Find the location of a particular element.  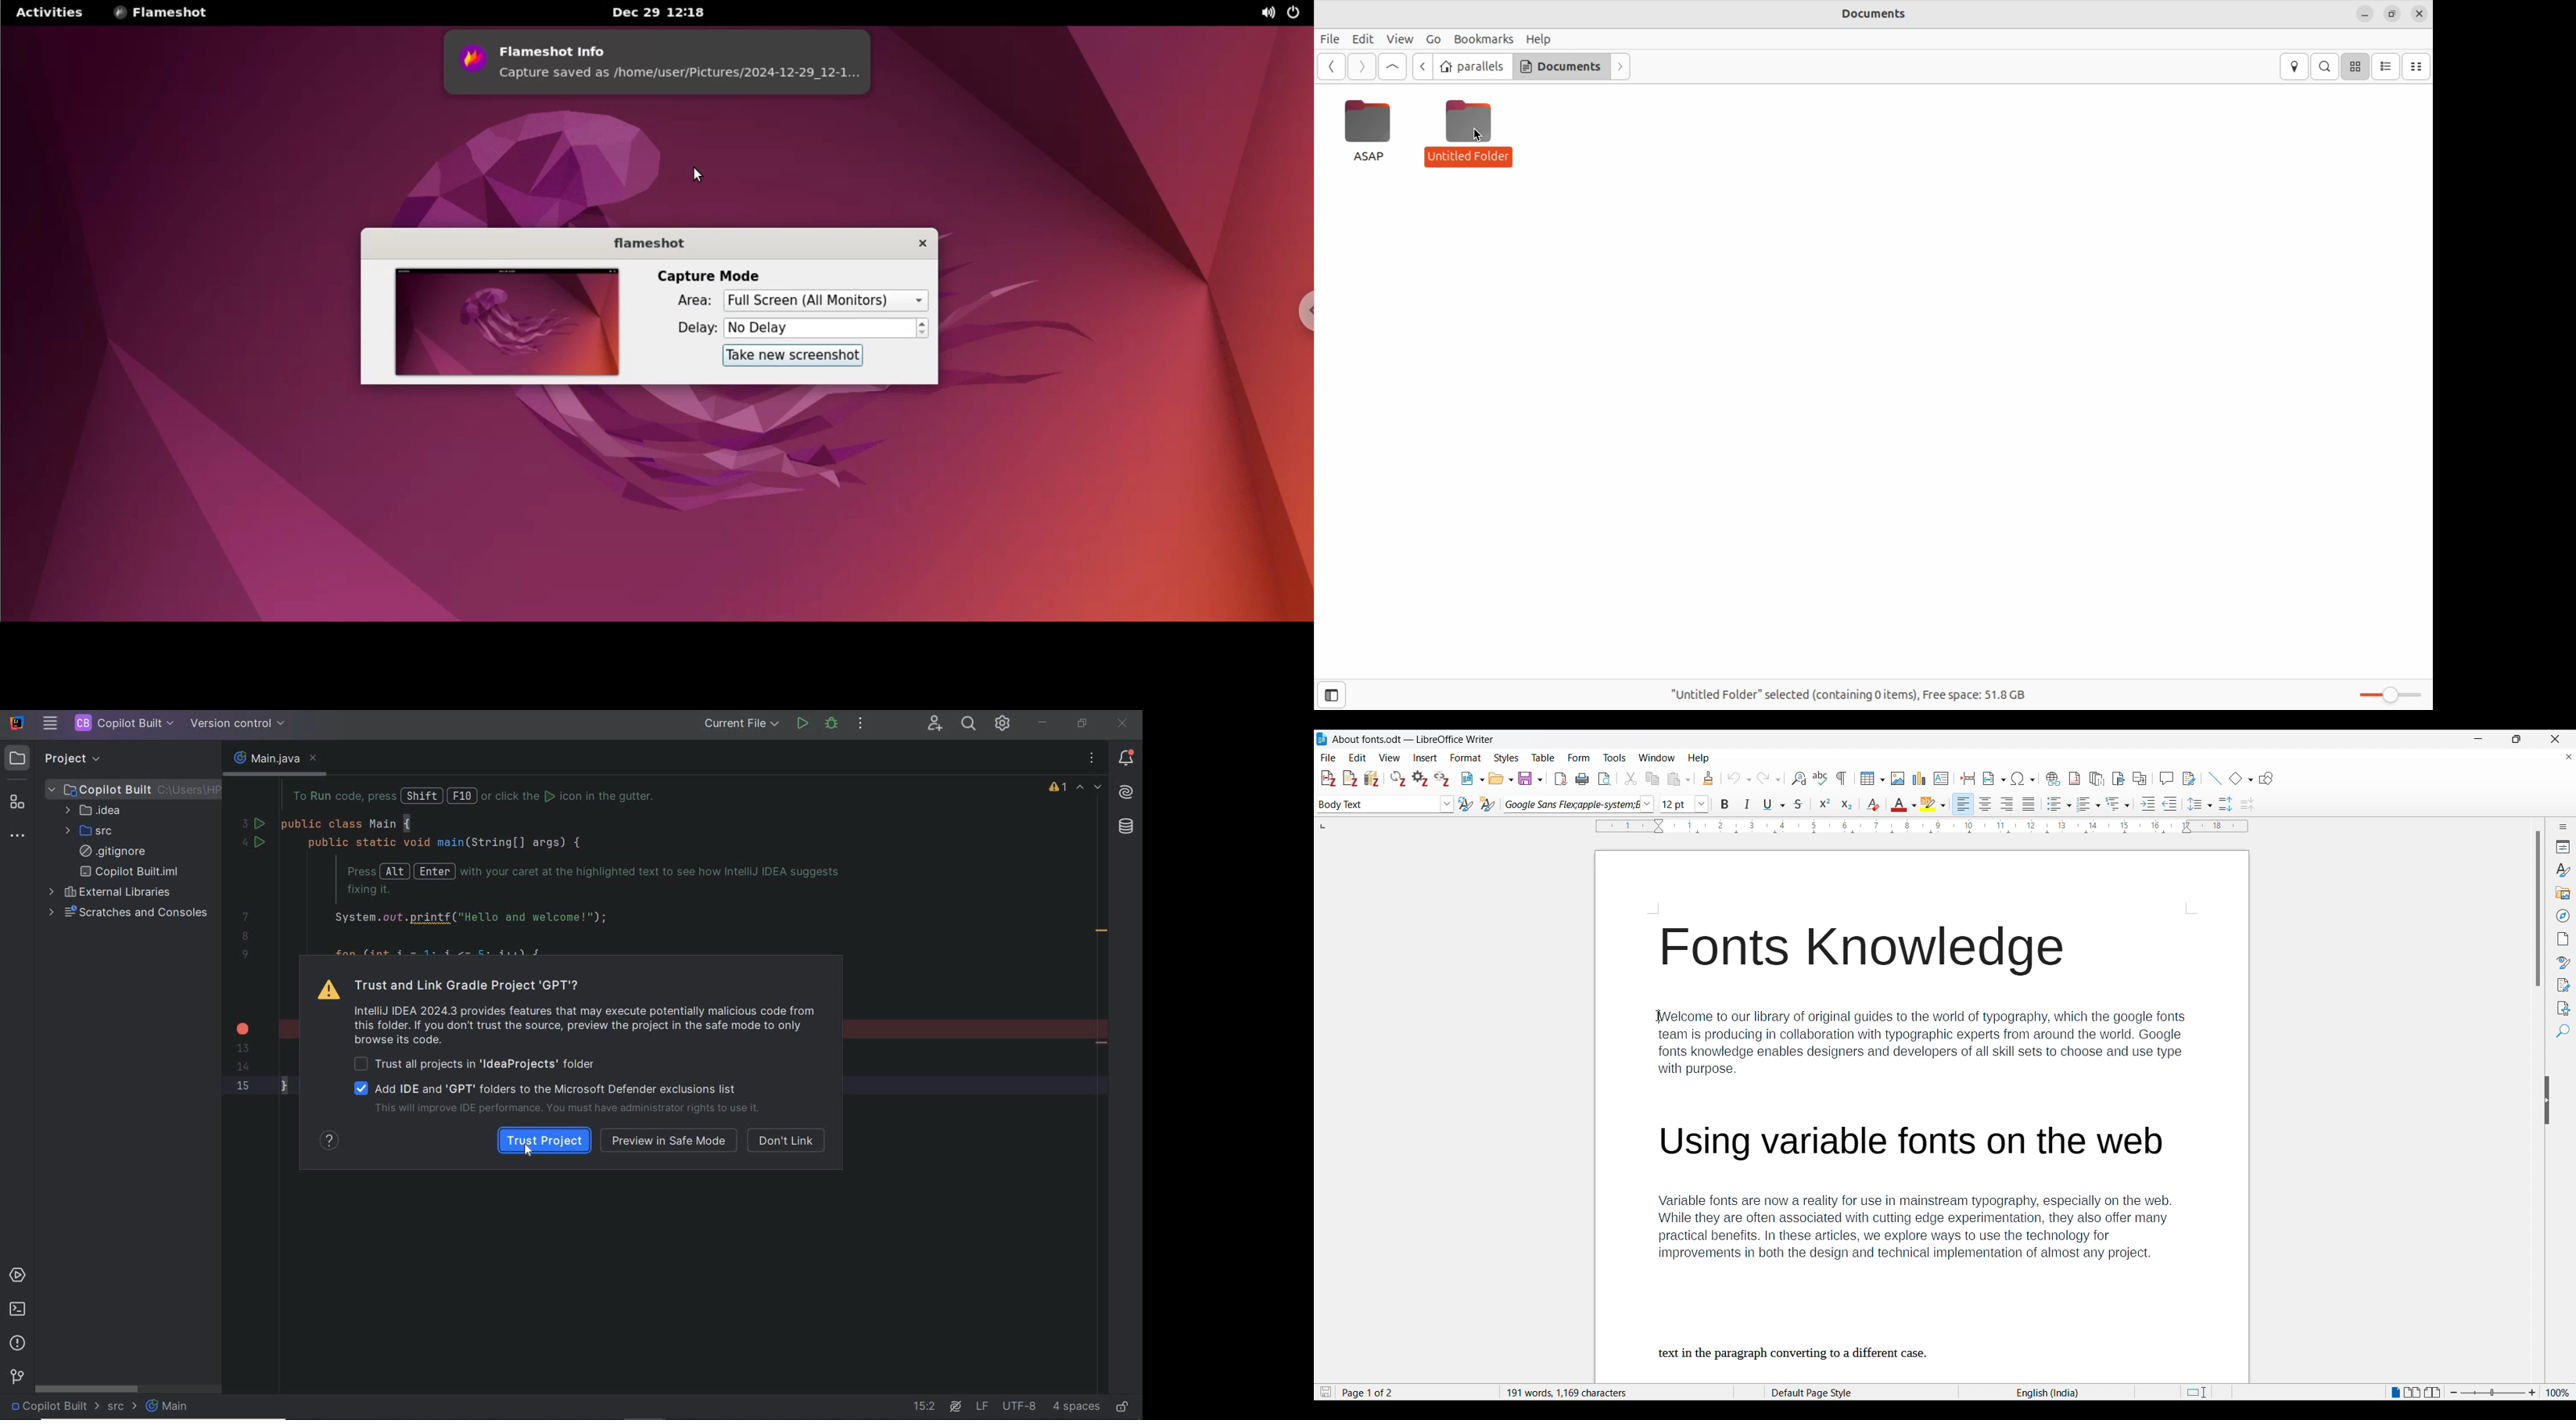

Properties is located at coordinates (2564, 847).